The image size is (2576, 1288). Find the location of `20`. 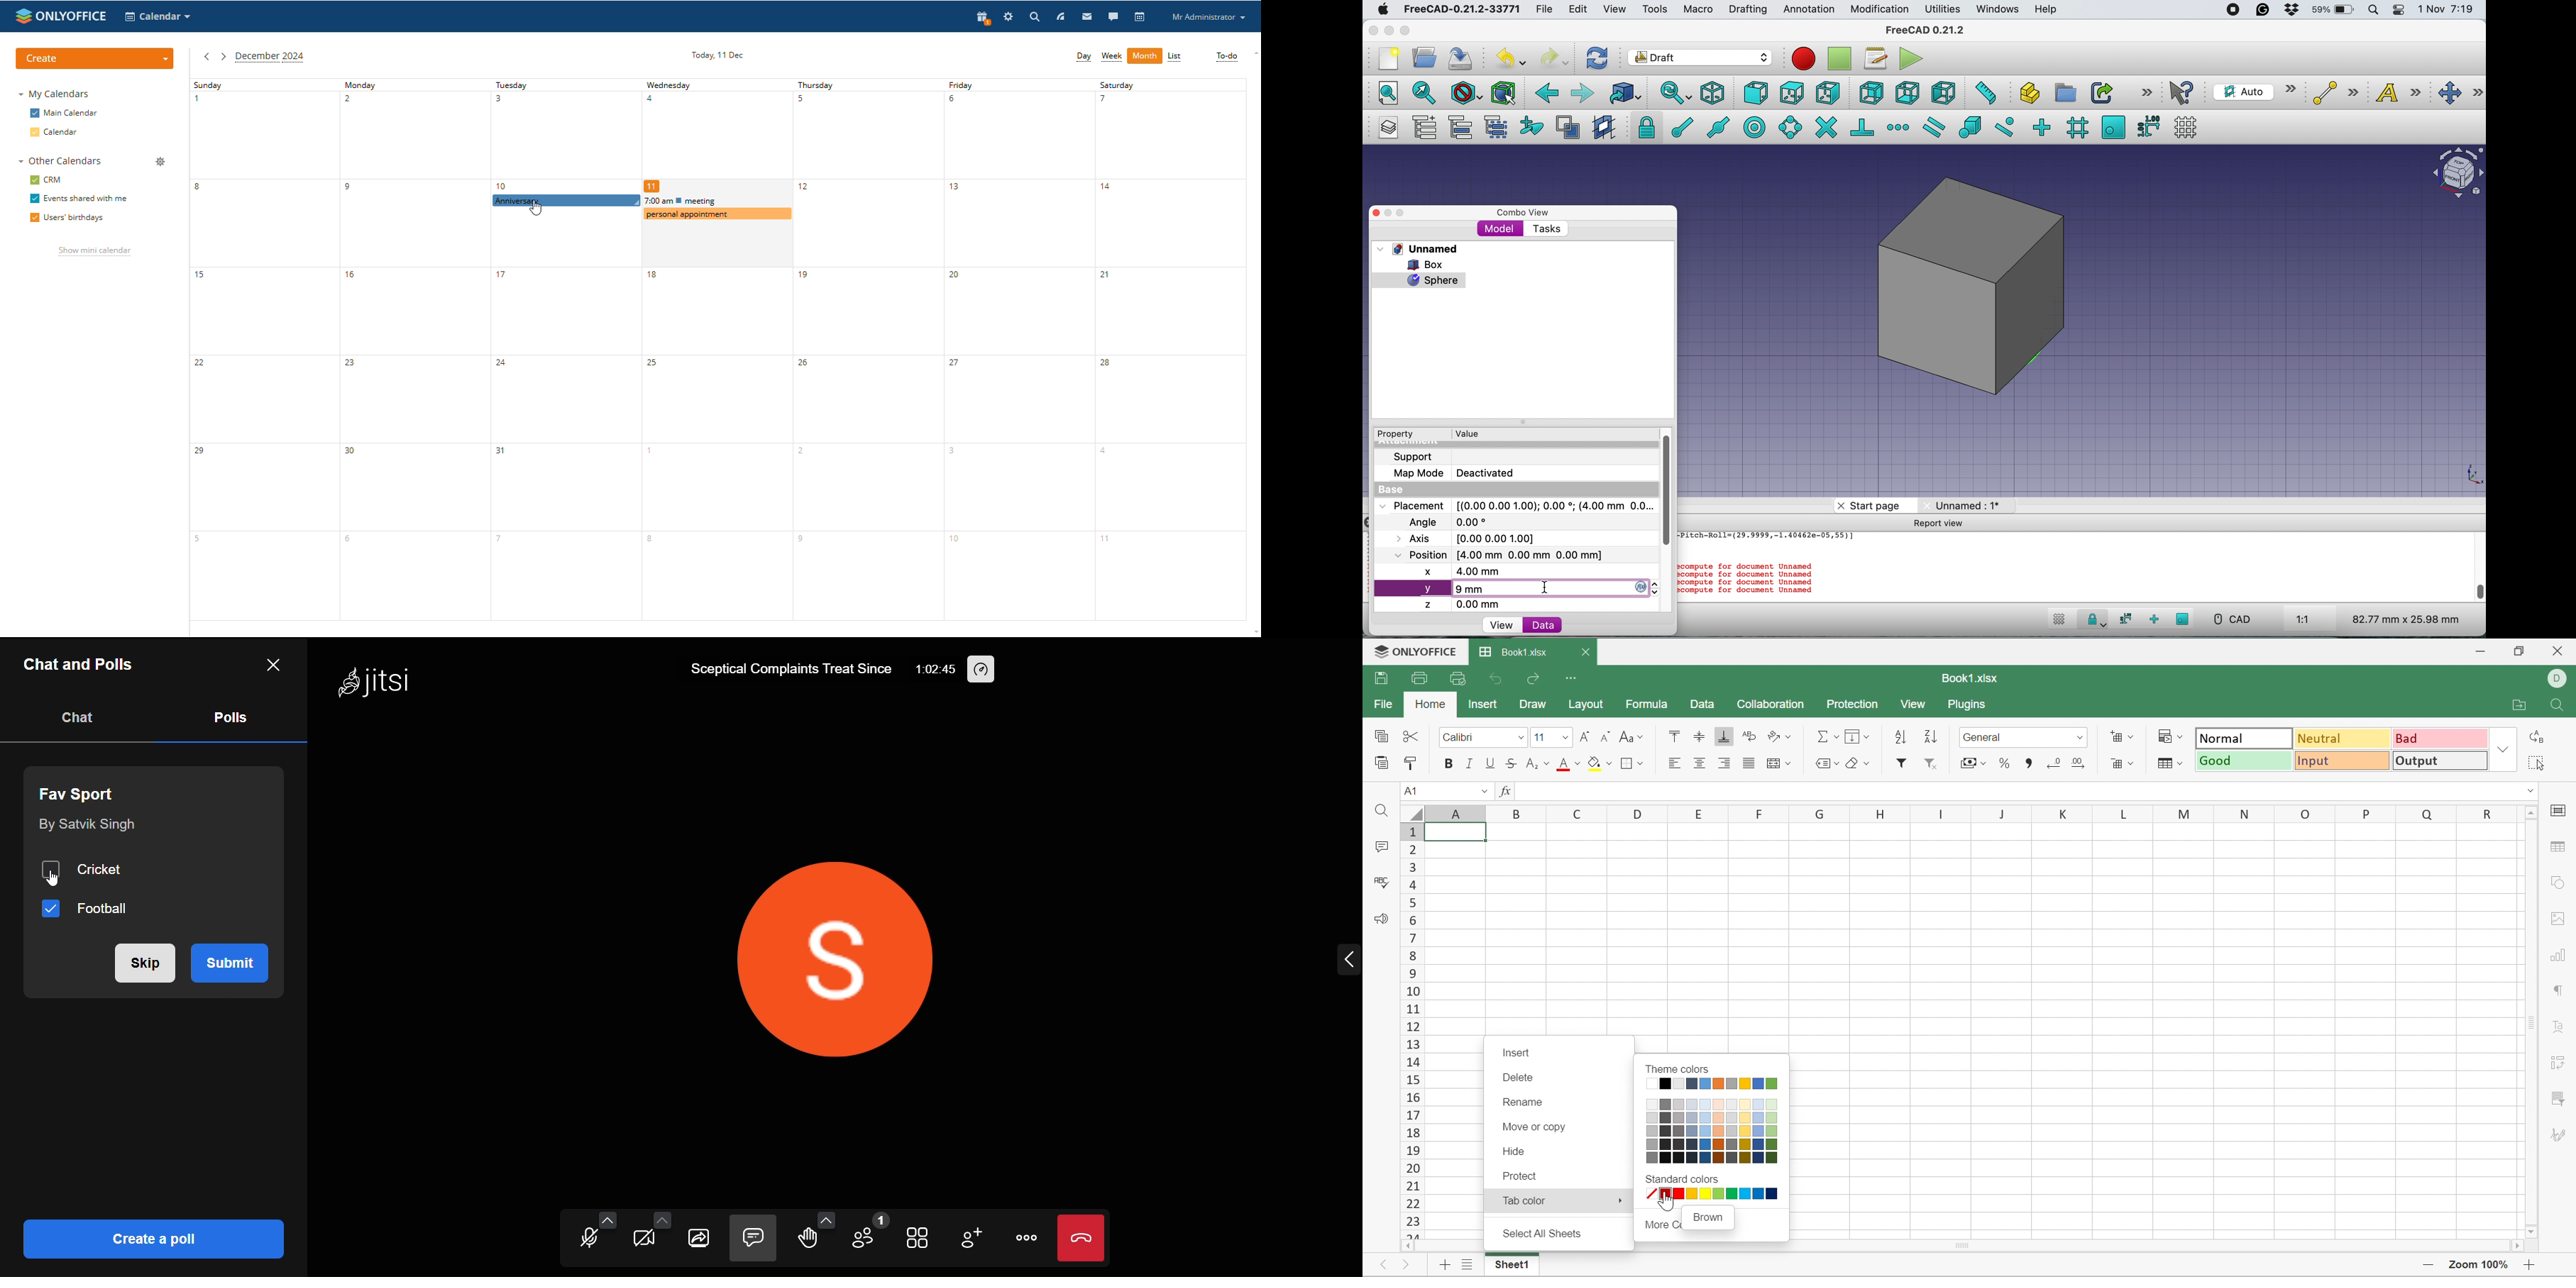

20 is located at coordinates (1411, 1166).